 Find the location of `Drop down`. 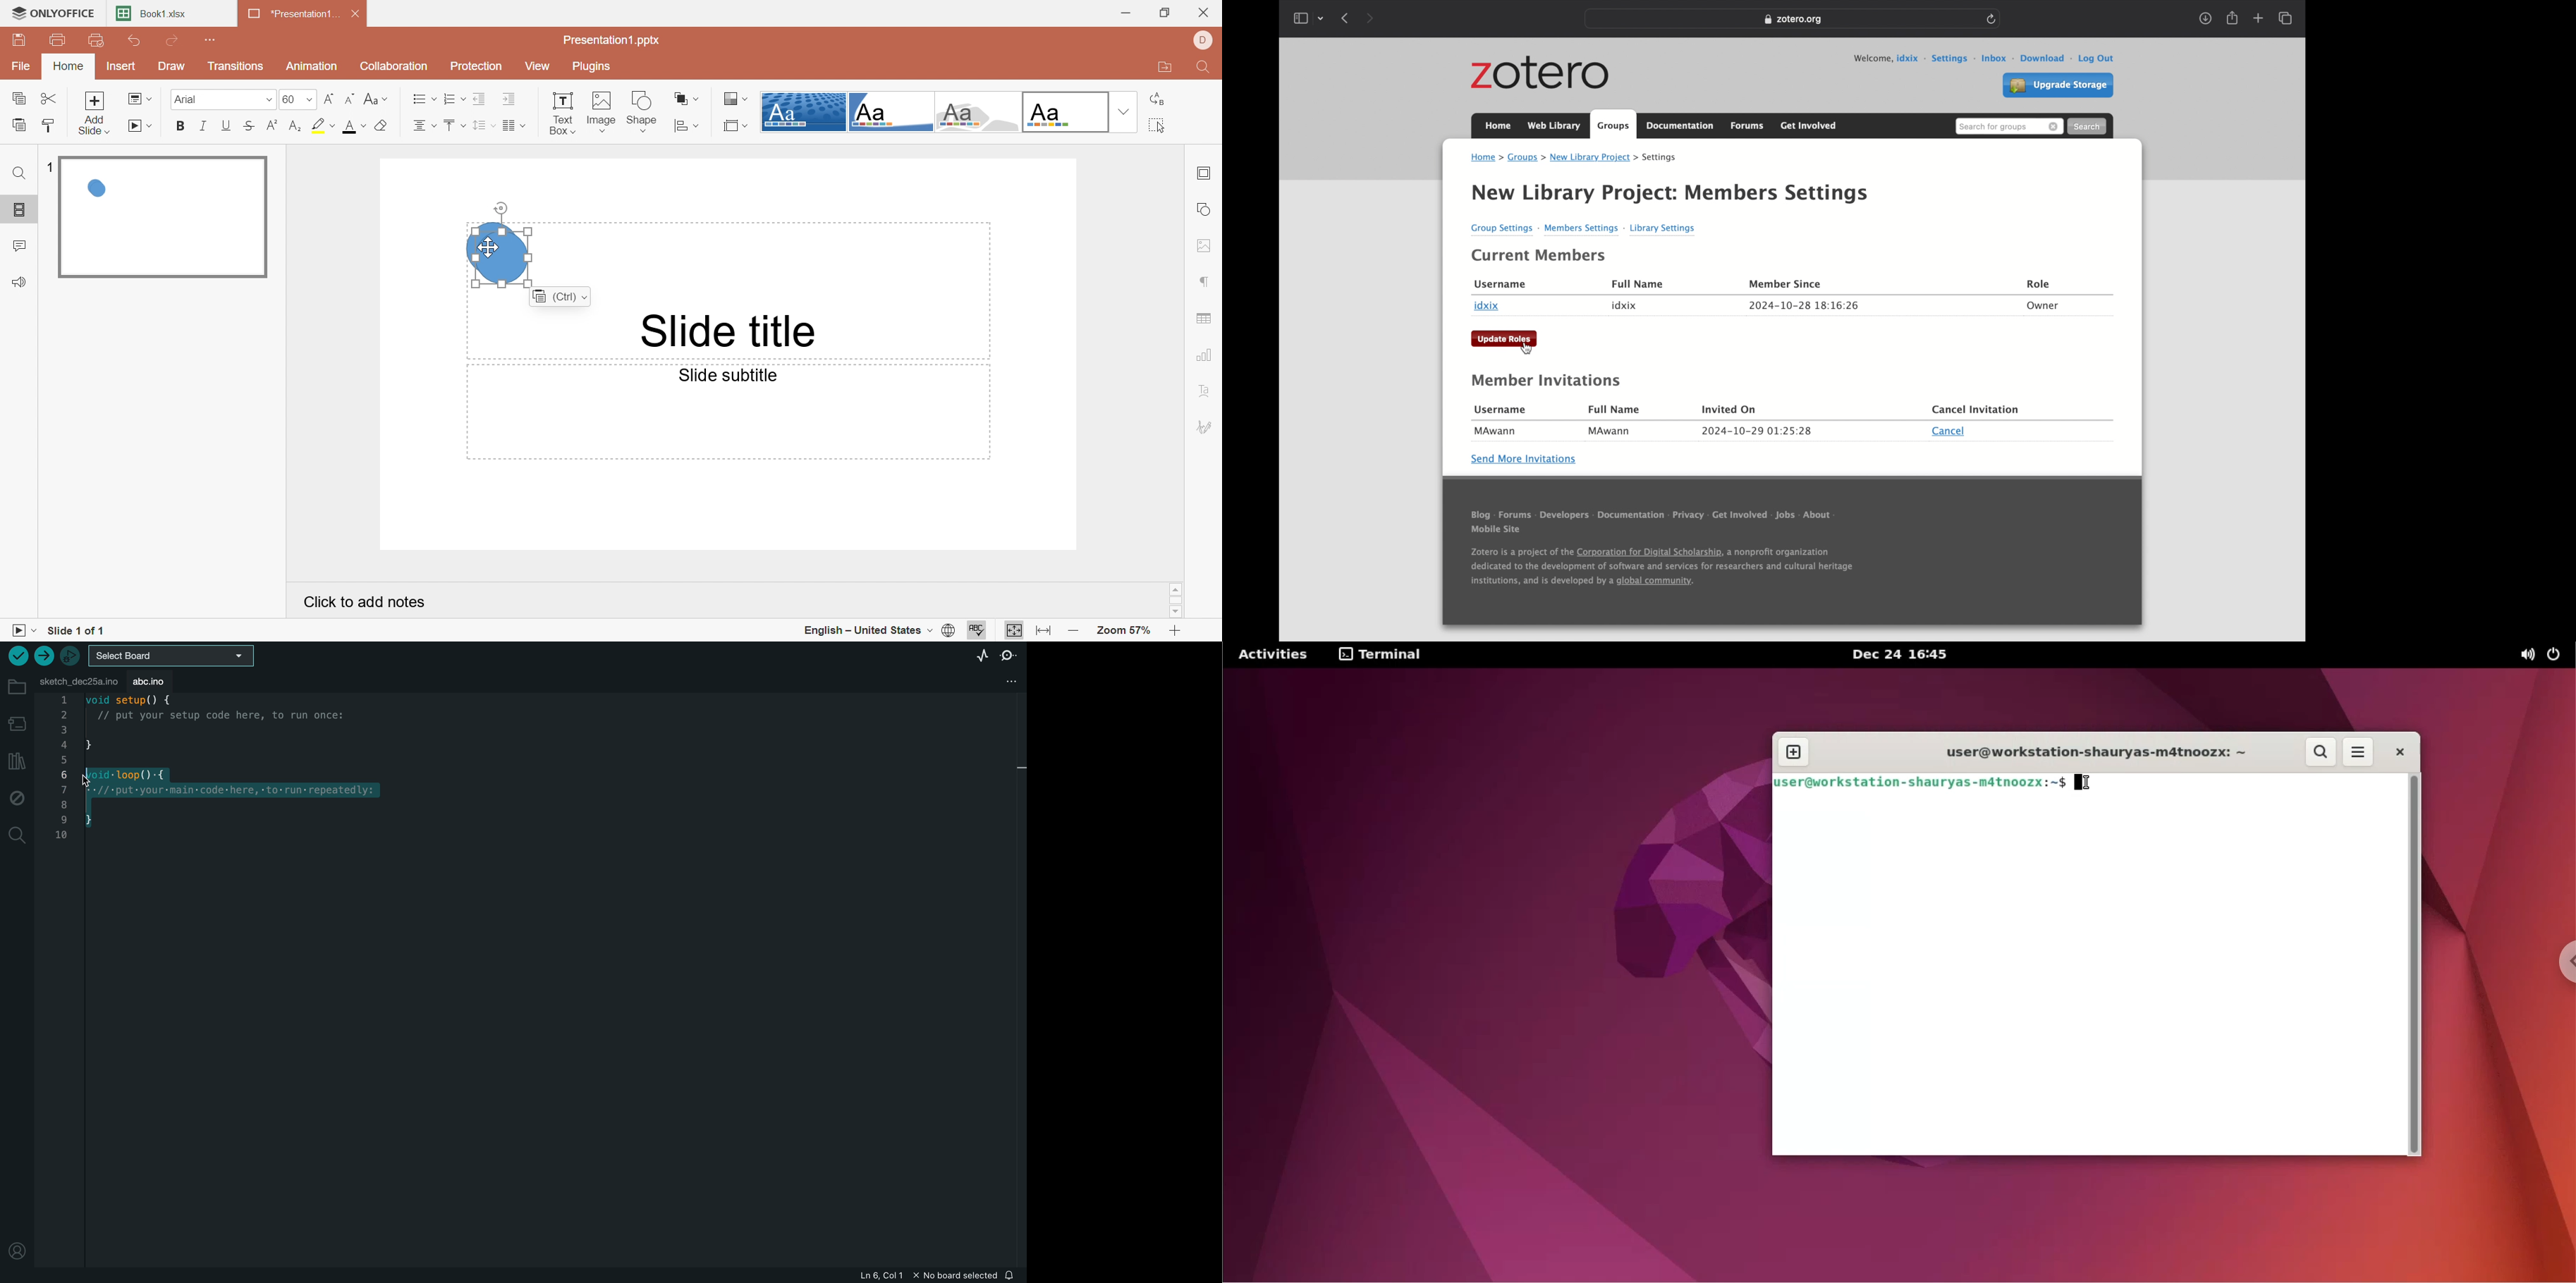

Drop down is located at coordinates (1122, 113).